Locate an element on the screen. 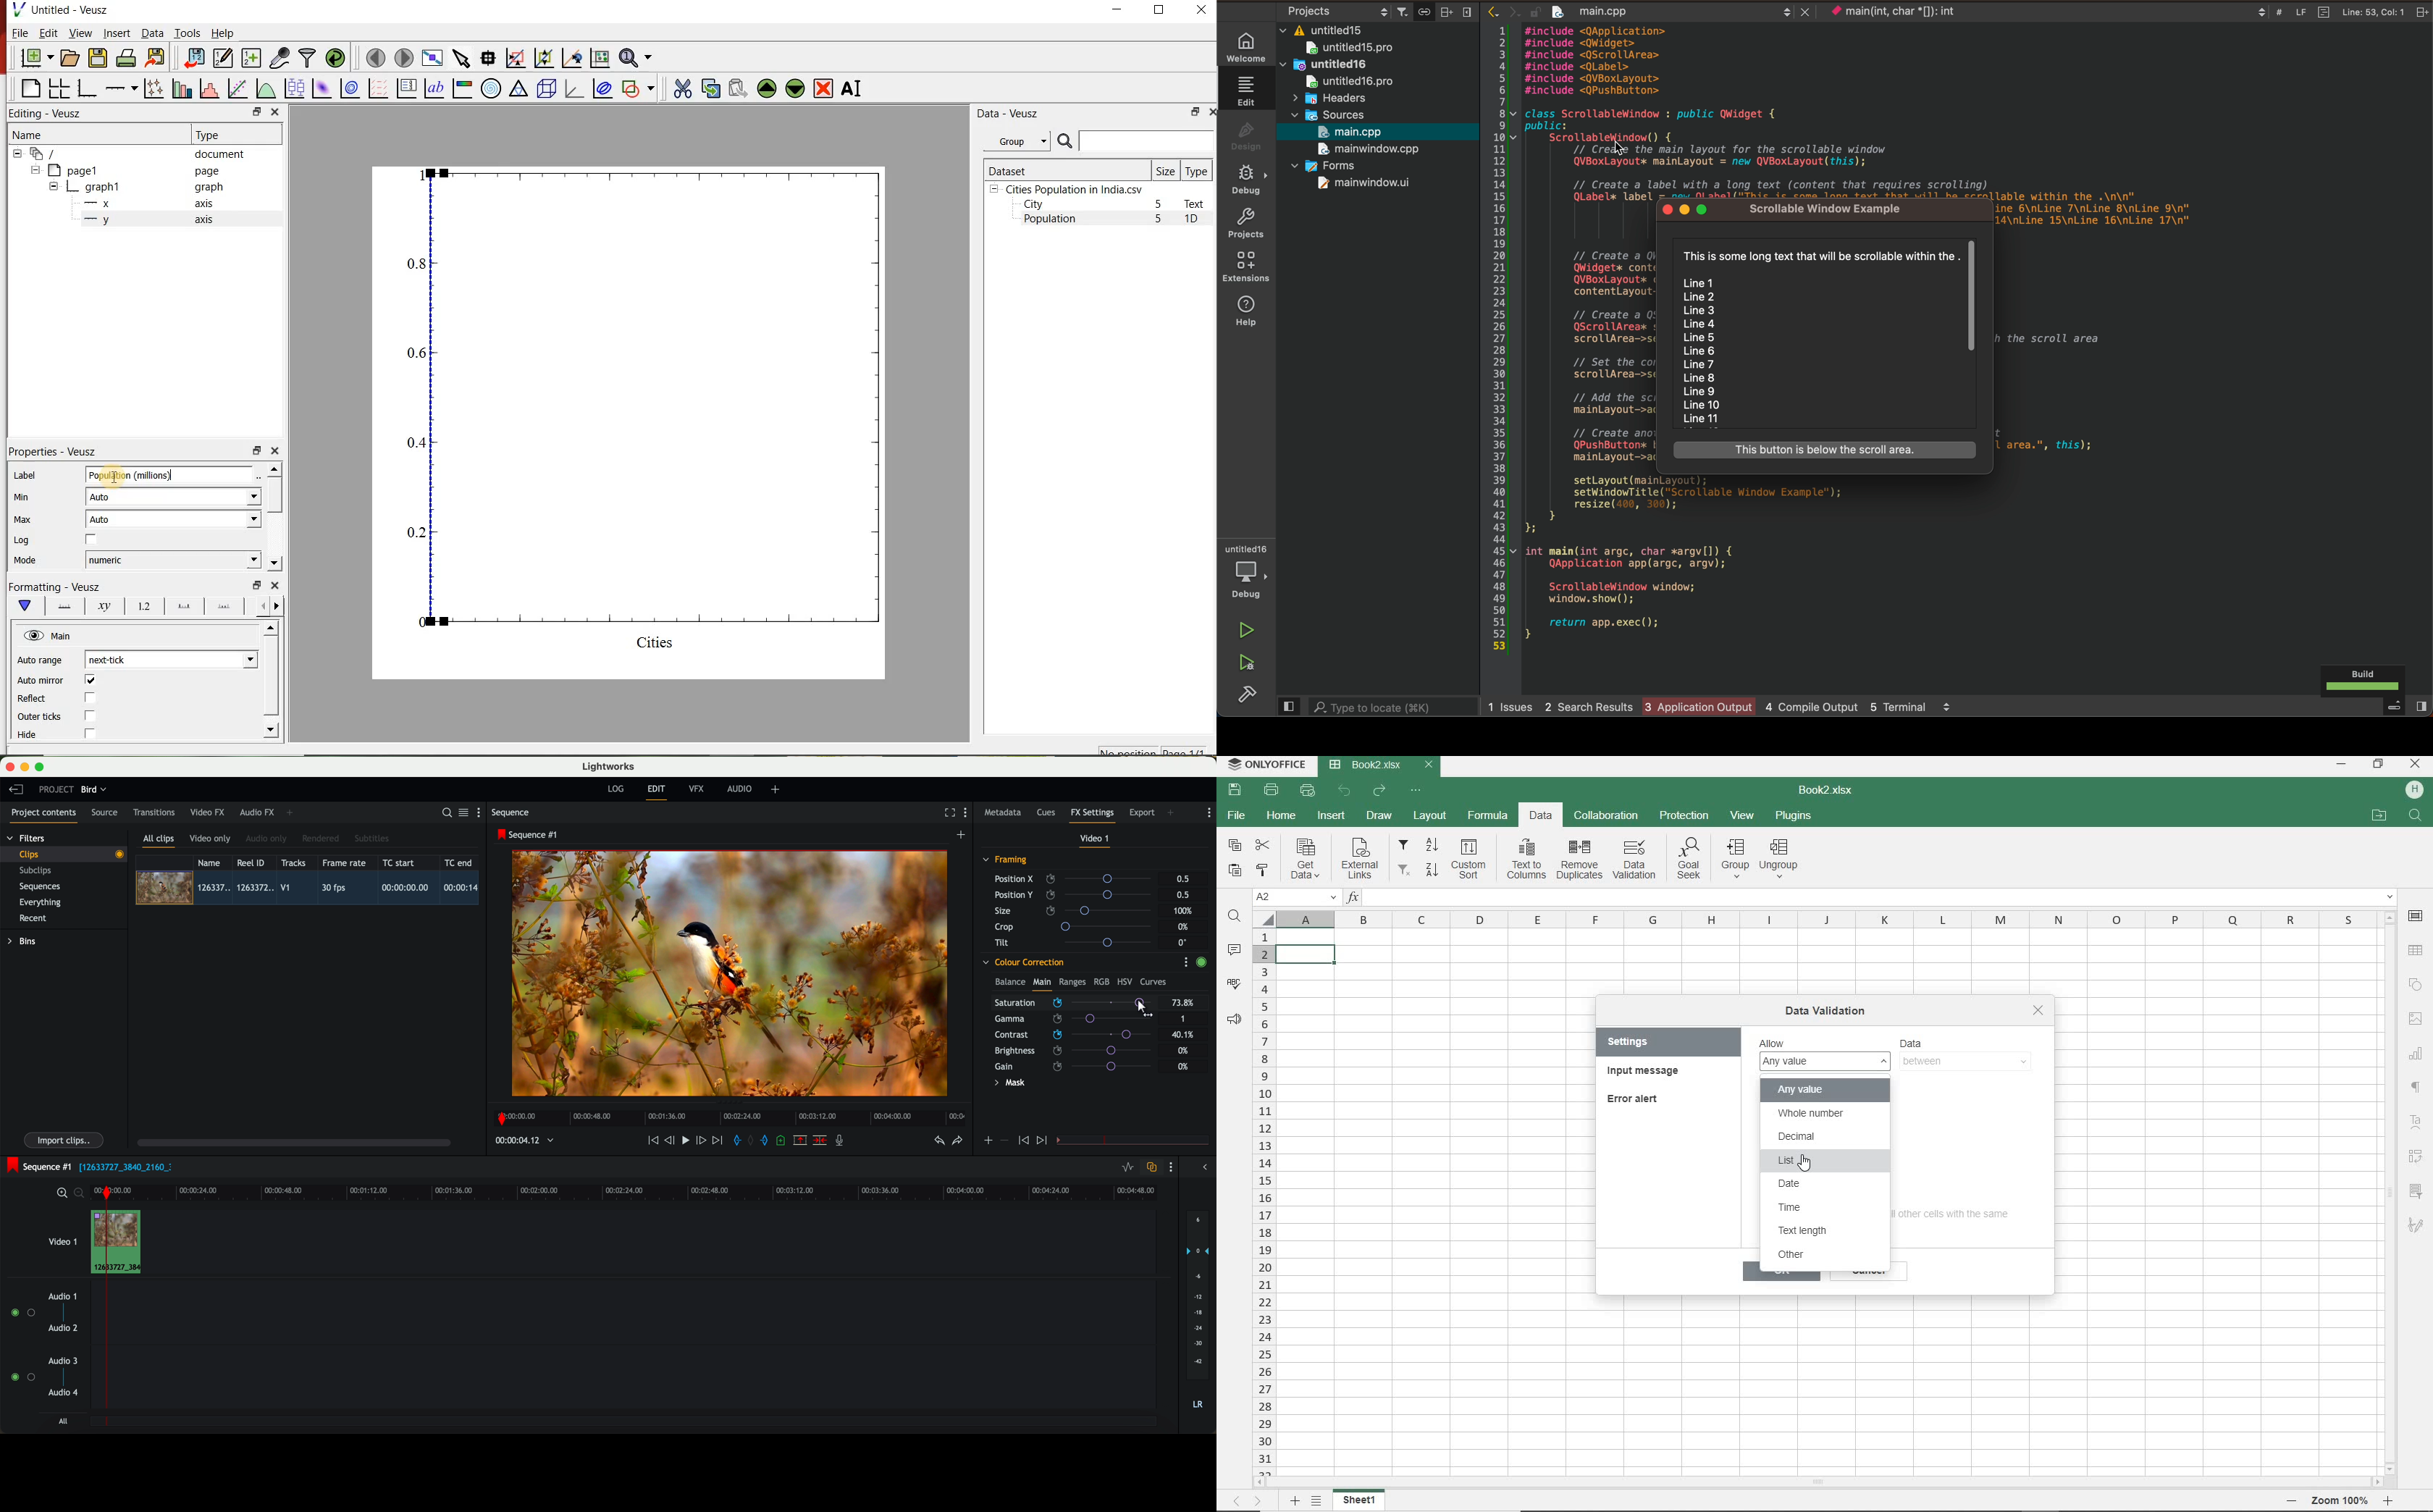 Image resolution: width=2436 pixels, height=1512 pixels. drag video to video track 1 is located at coordinates (120, 1243).